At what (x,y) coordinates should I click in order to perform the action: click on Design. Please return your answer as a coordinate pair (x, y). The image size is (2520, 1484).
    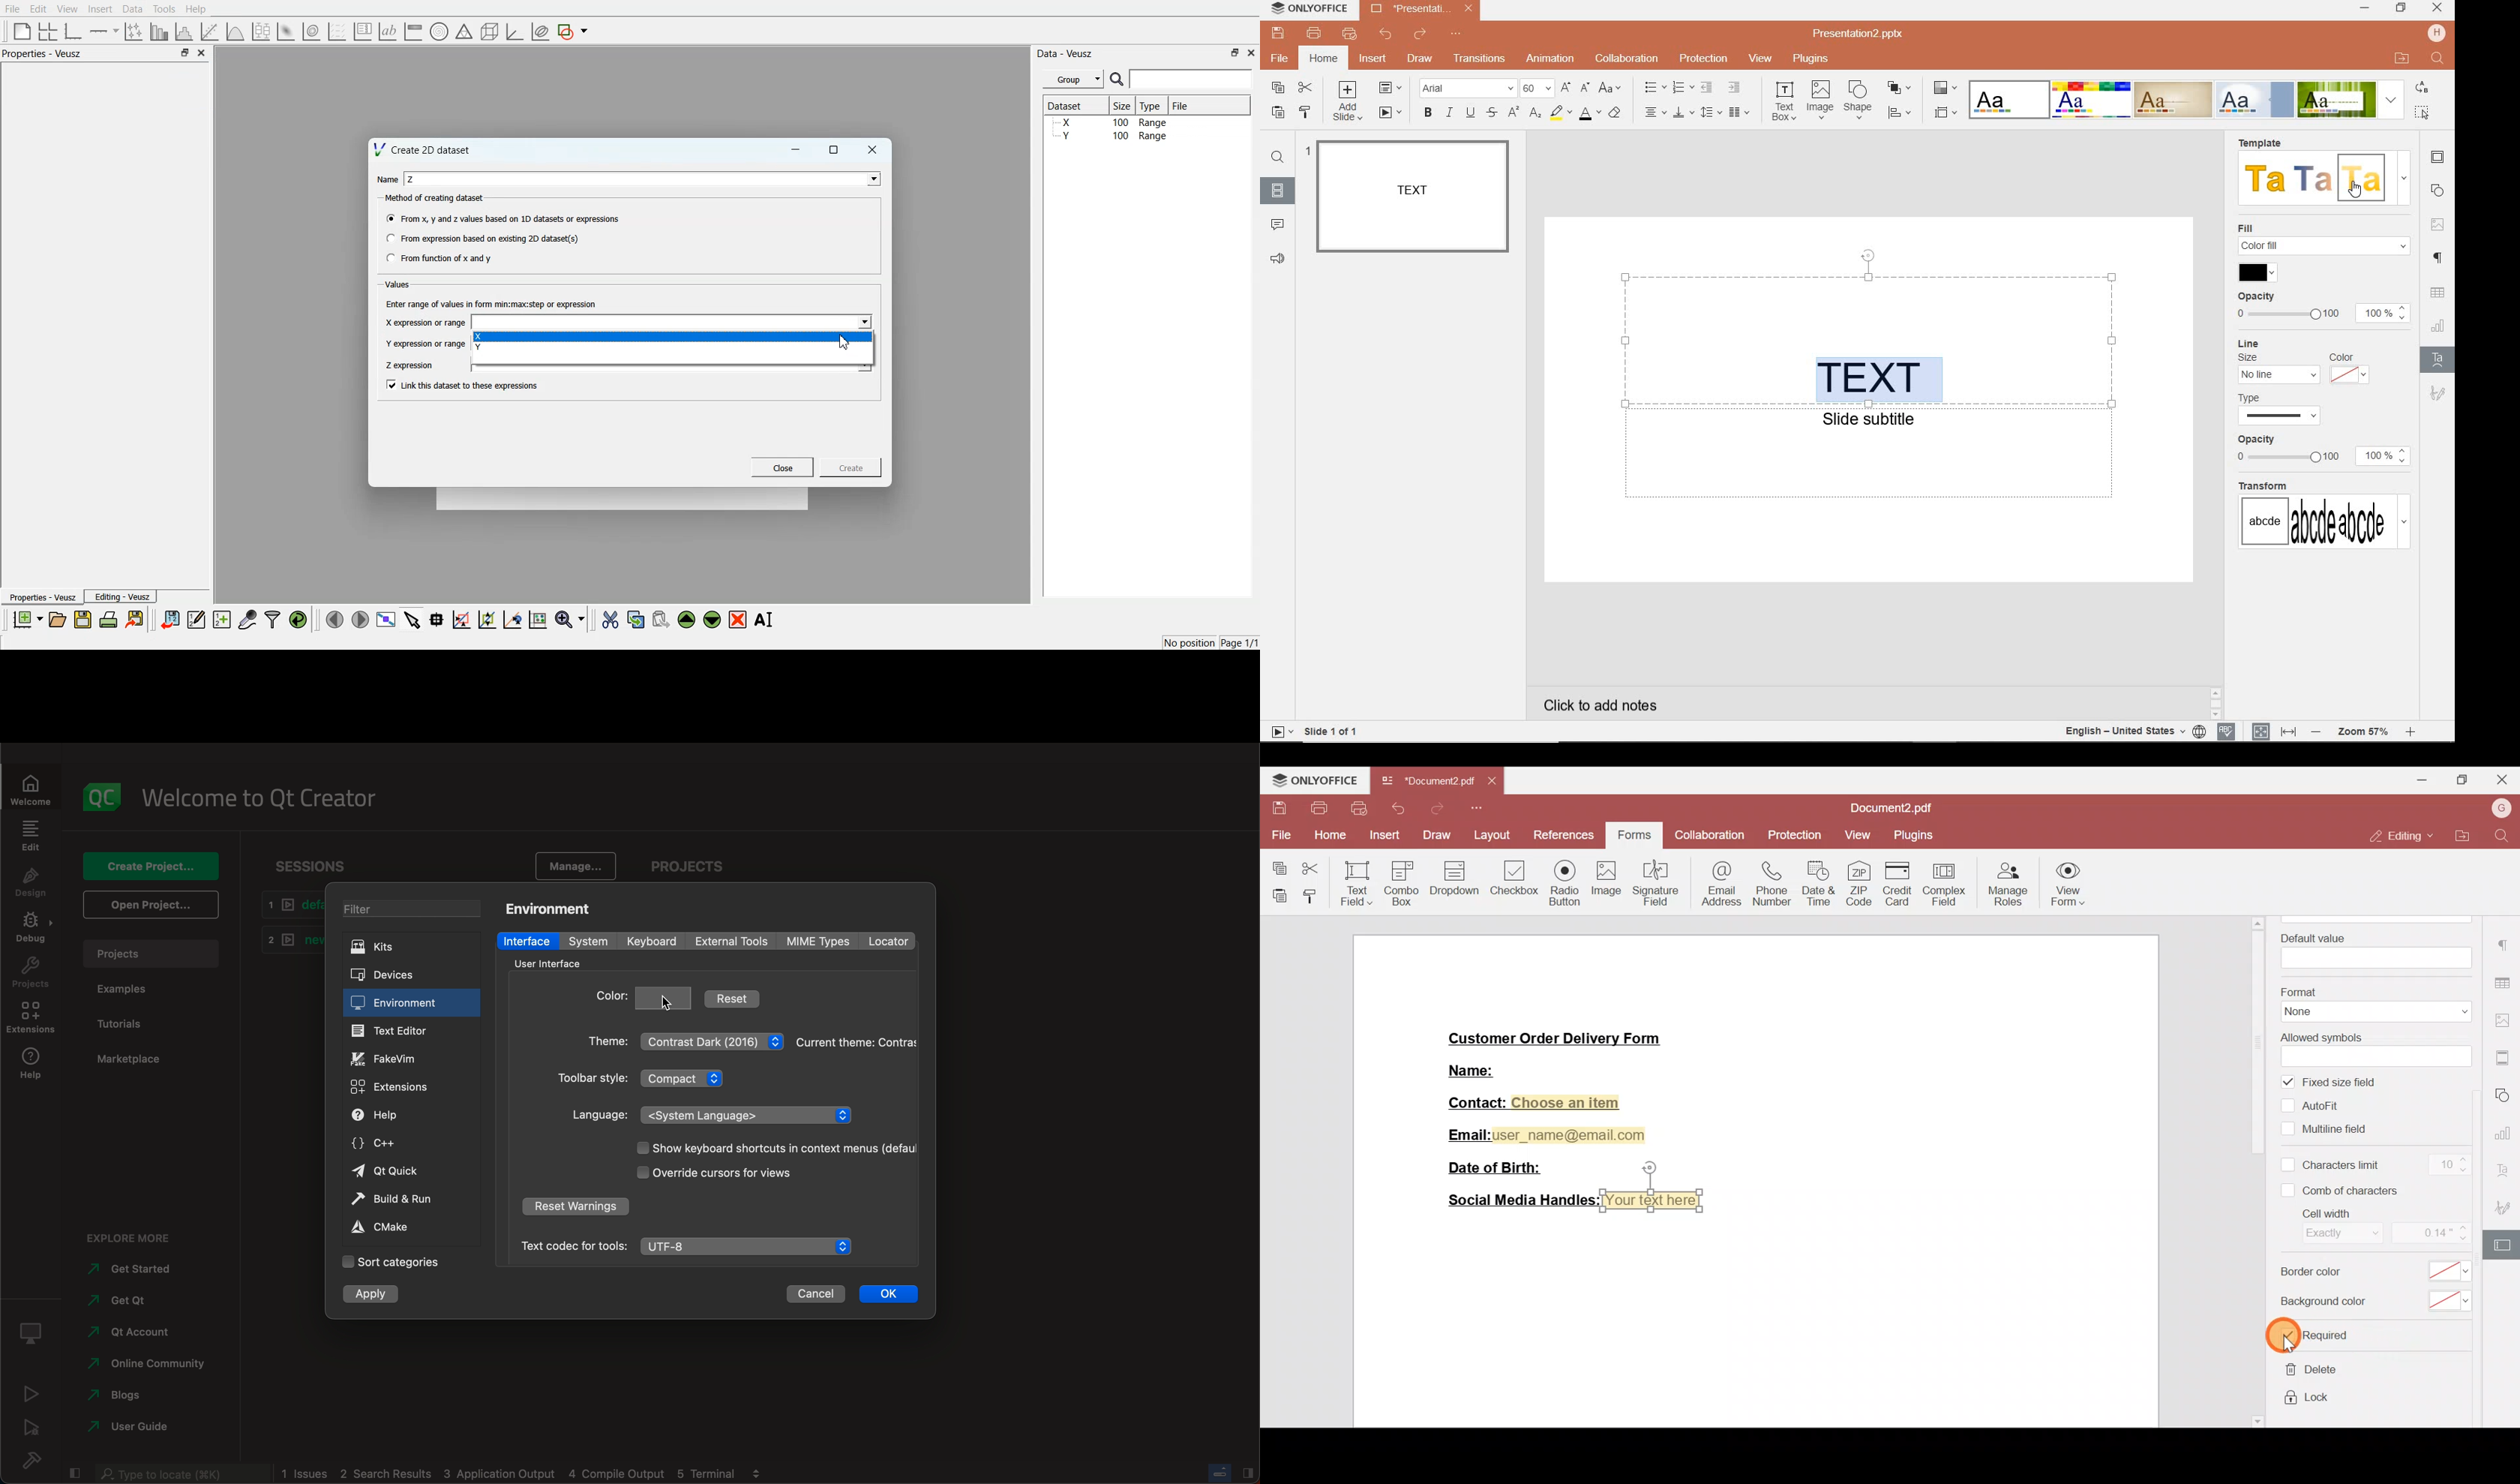
    Looking at the image, I should click on (30, 884).